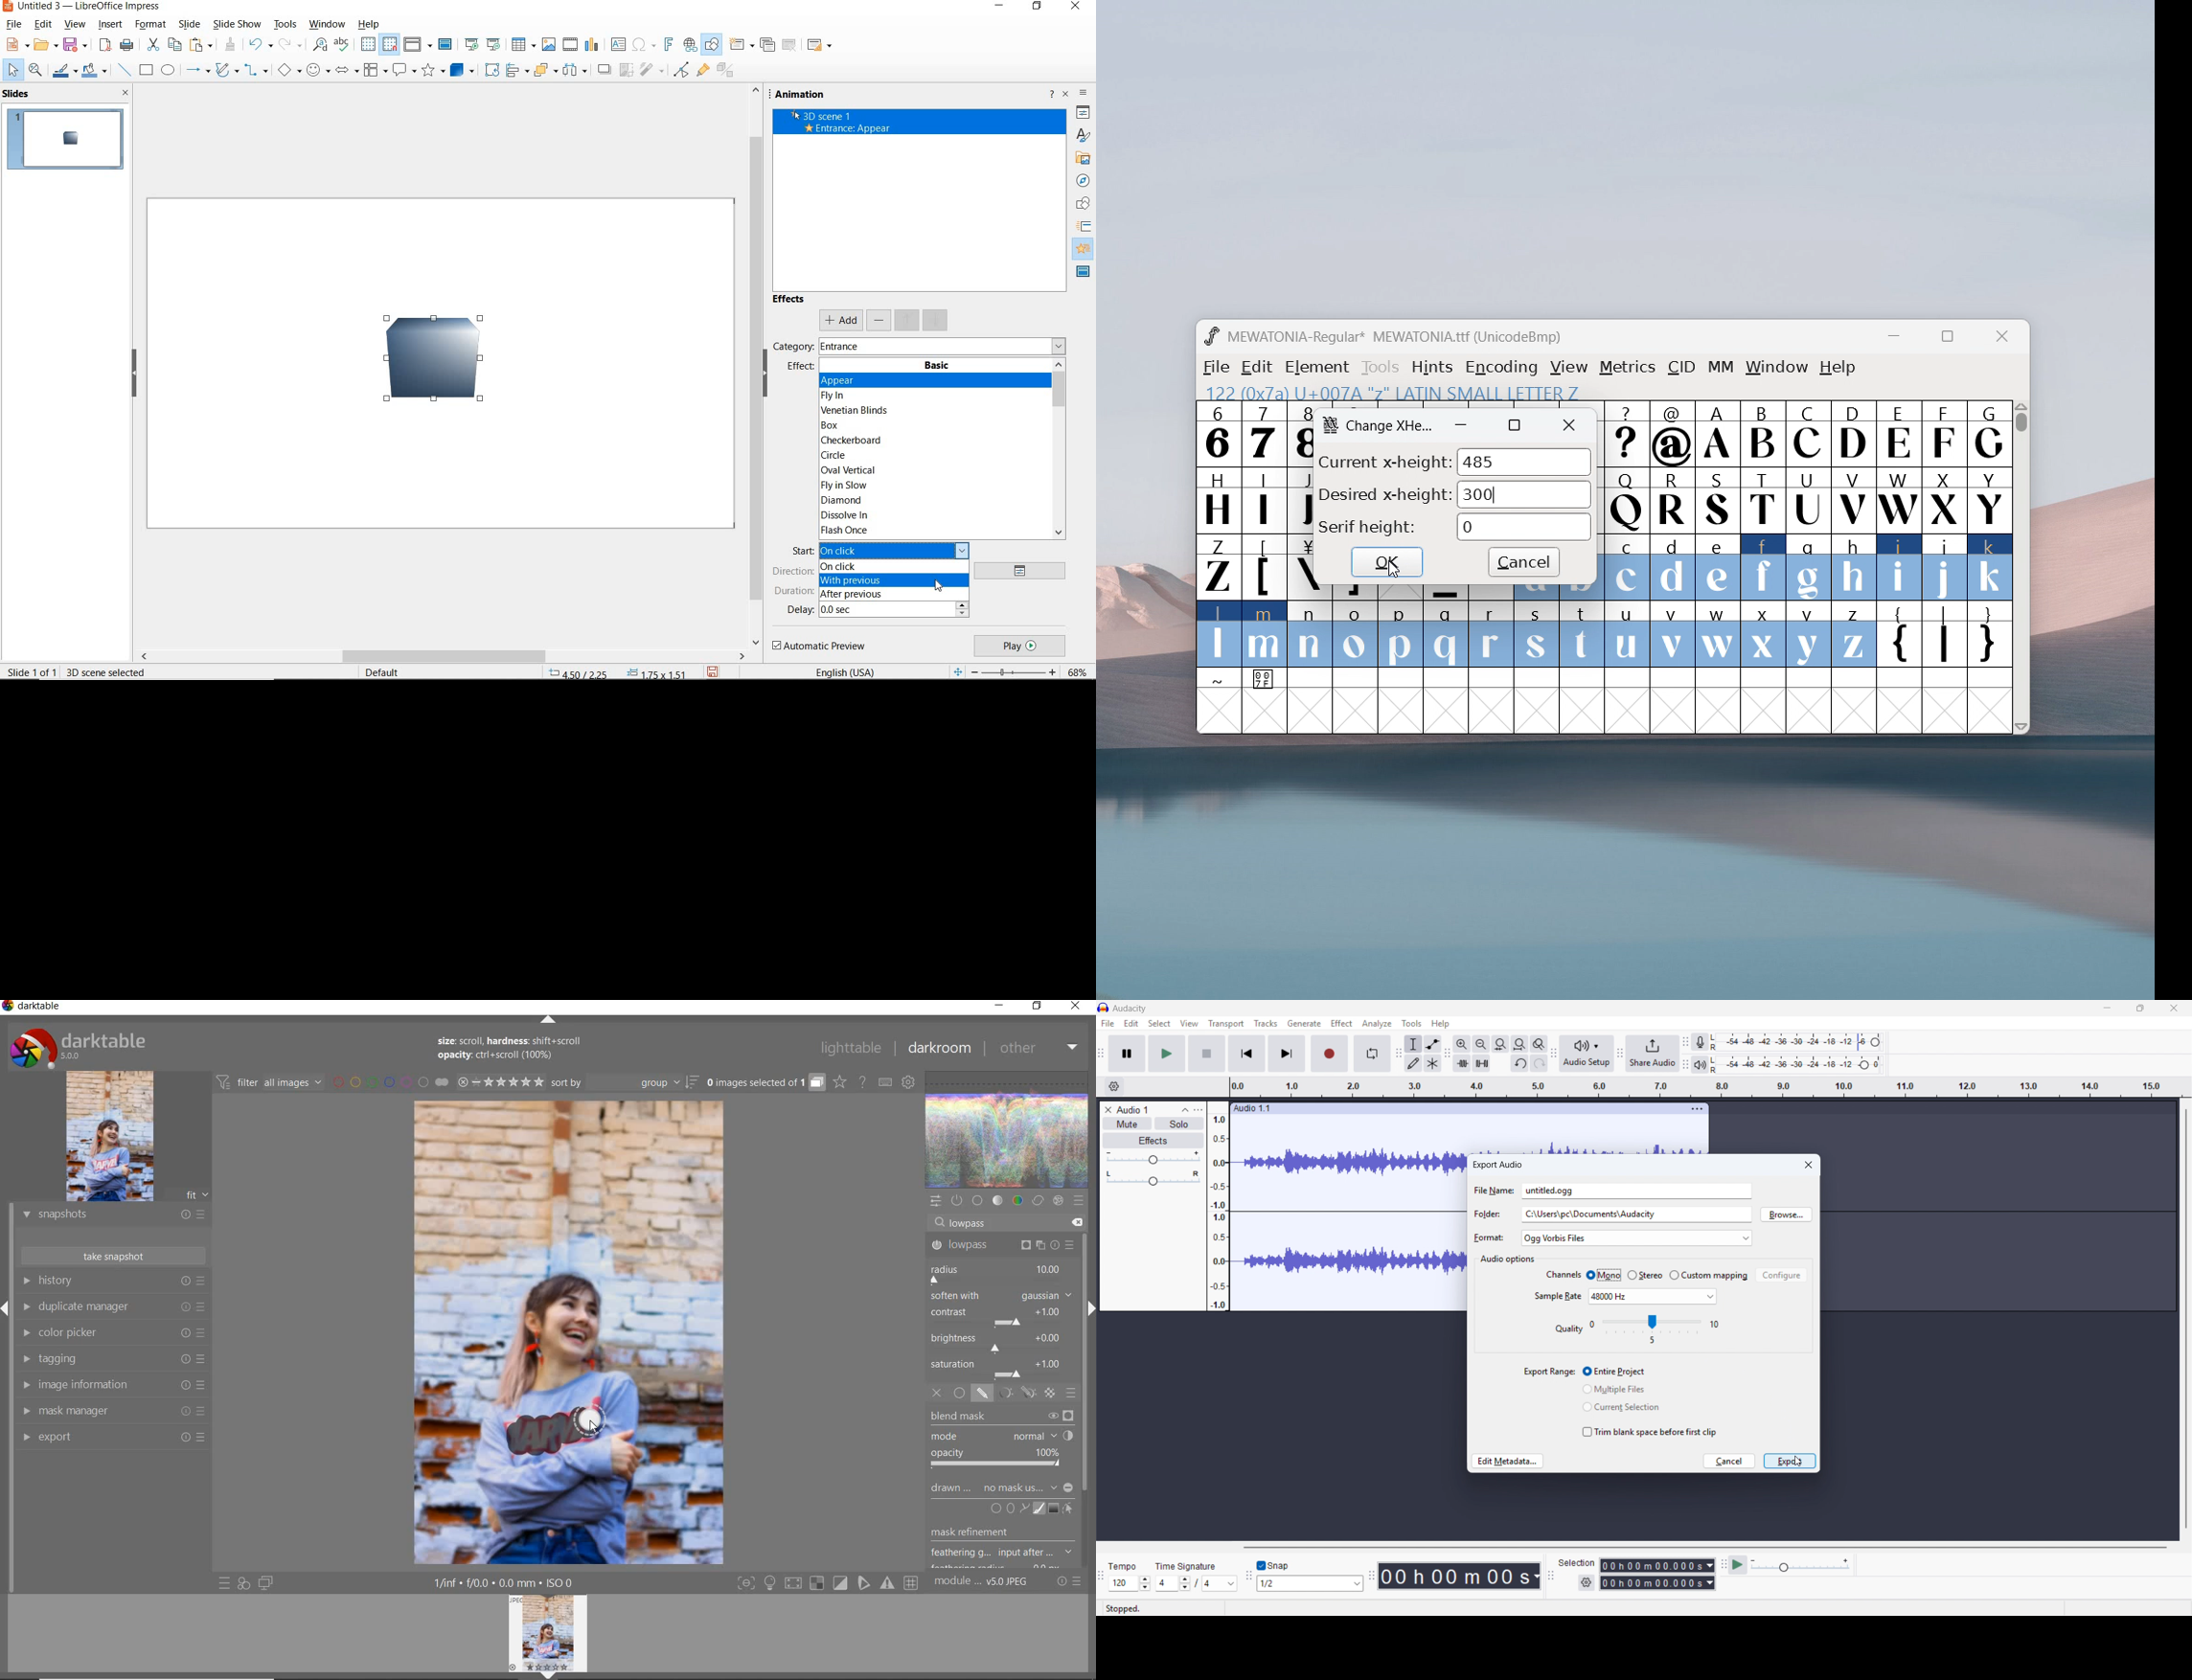 Image resolution: width=2212 pixels, height=1680 pixels. I want to click on move up, so click(907, 320).